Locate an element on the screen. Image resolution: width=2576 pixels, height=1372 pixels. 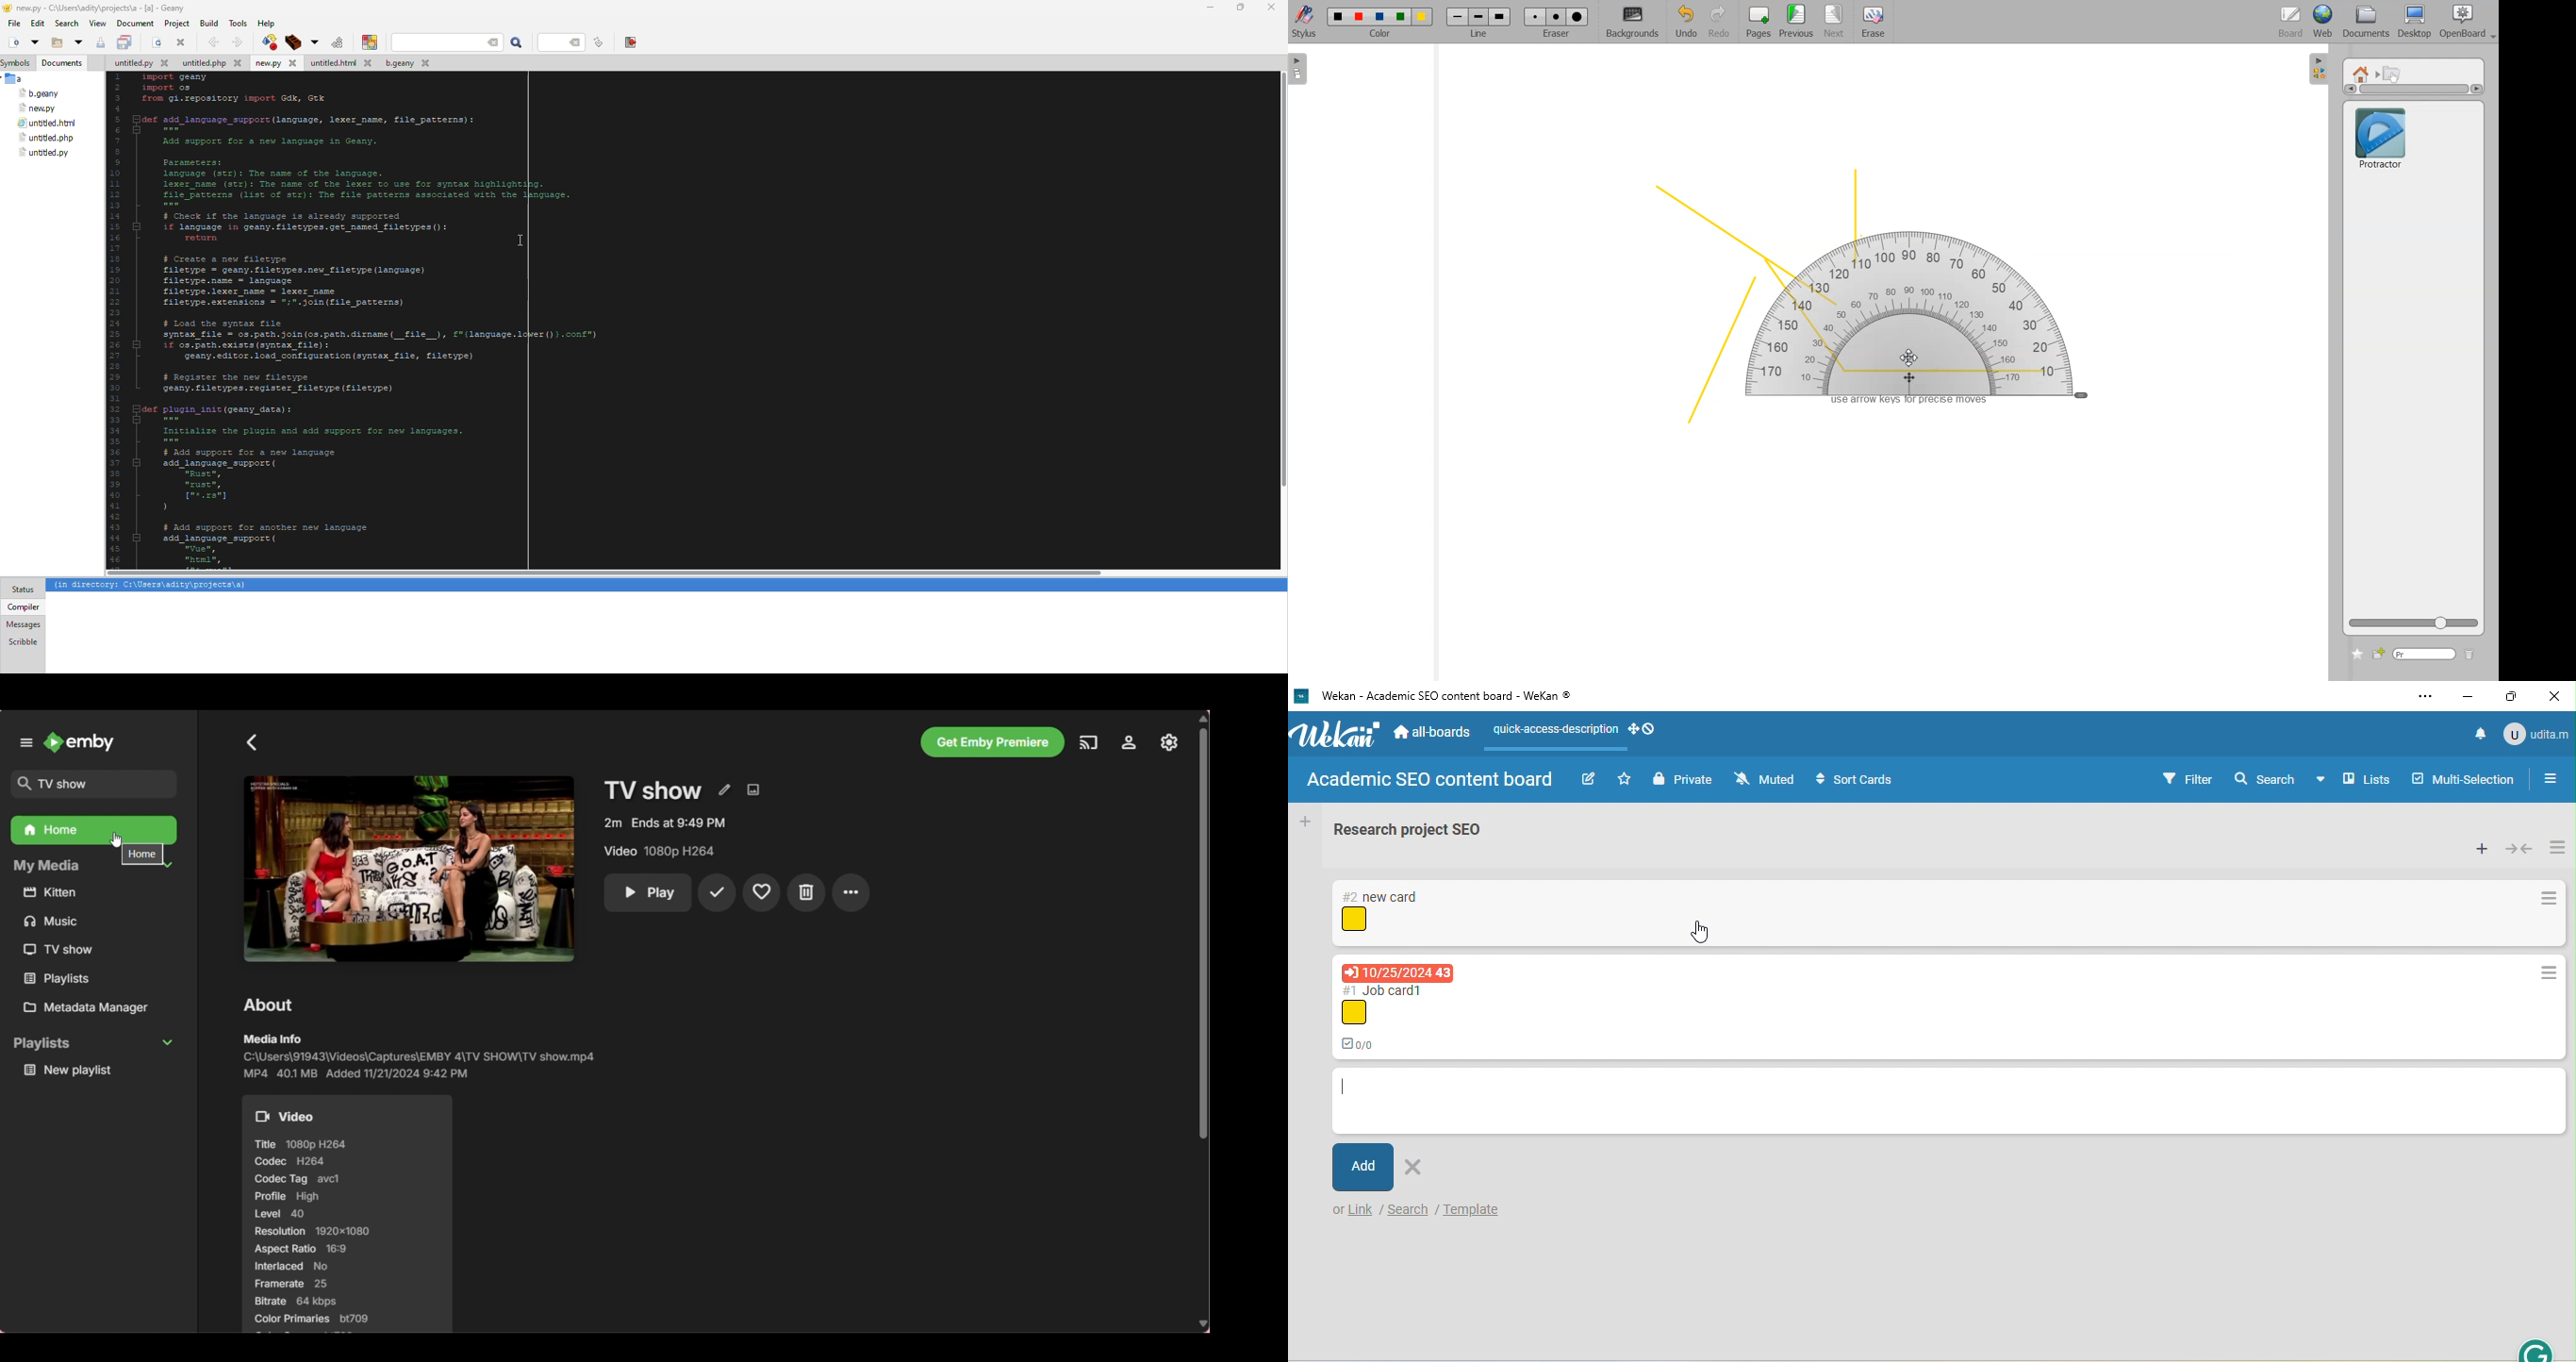
line appeared is located at coordinates (1566, 750).